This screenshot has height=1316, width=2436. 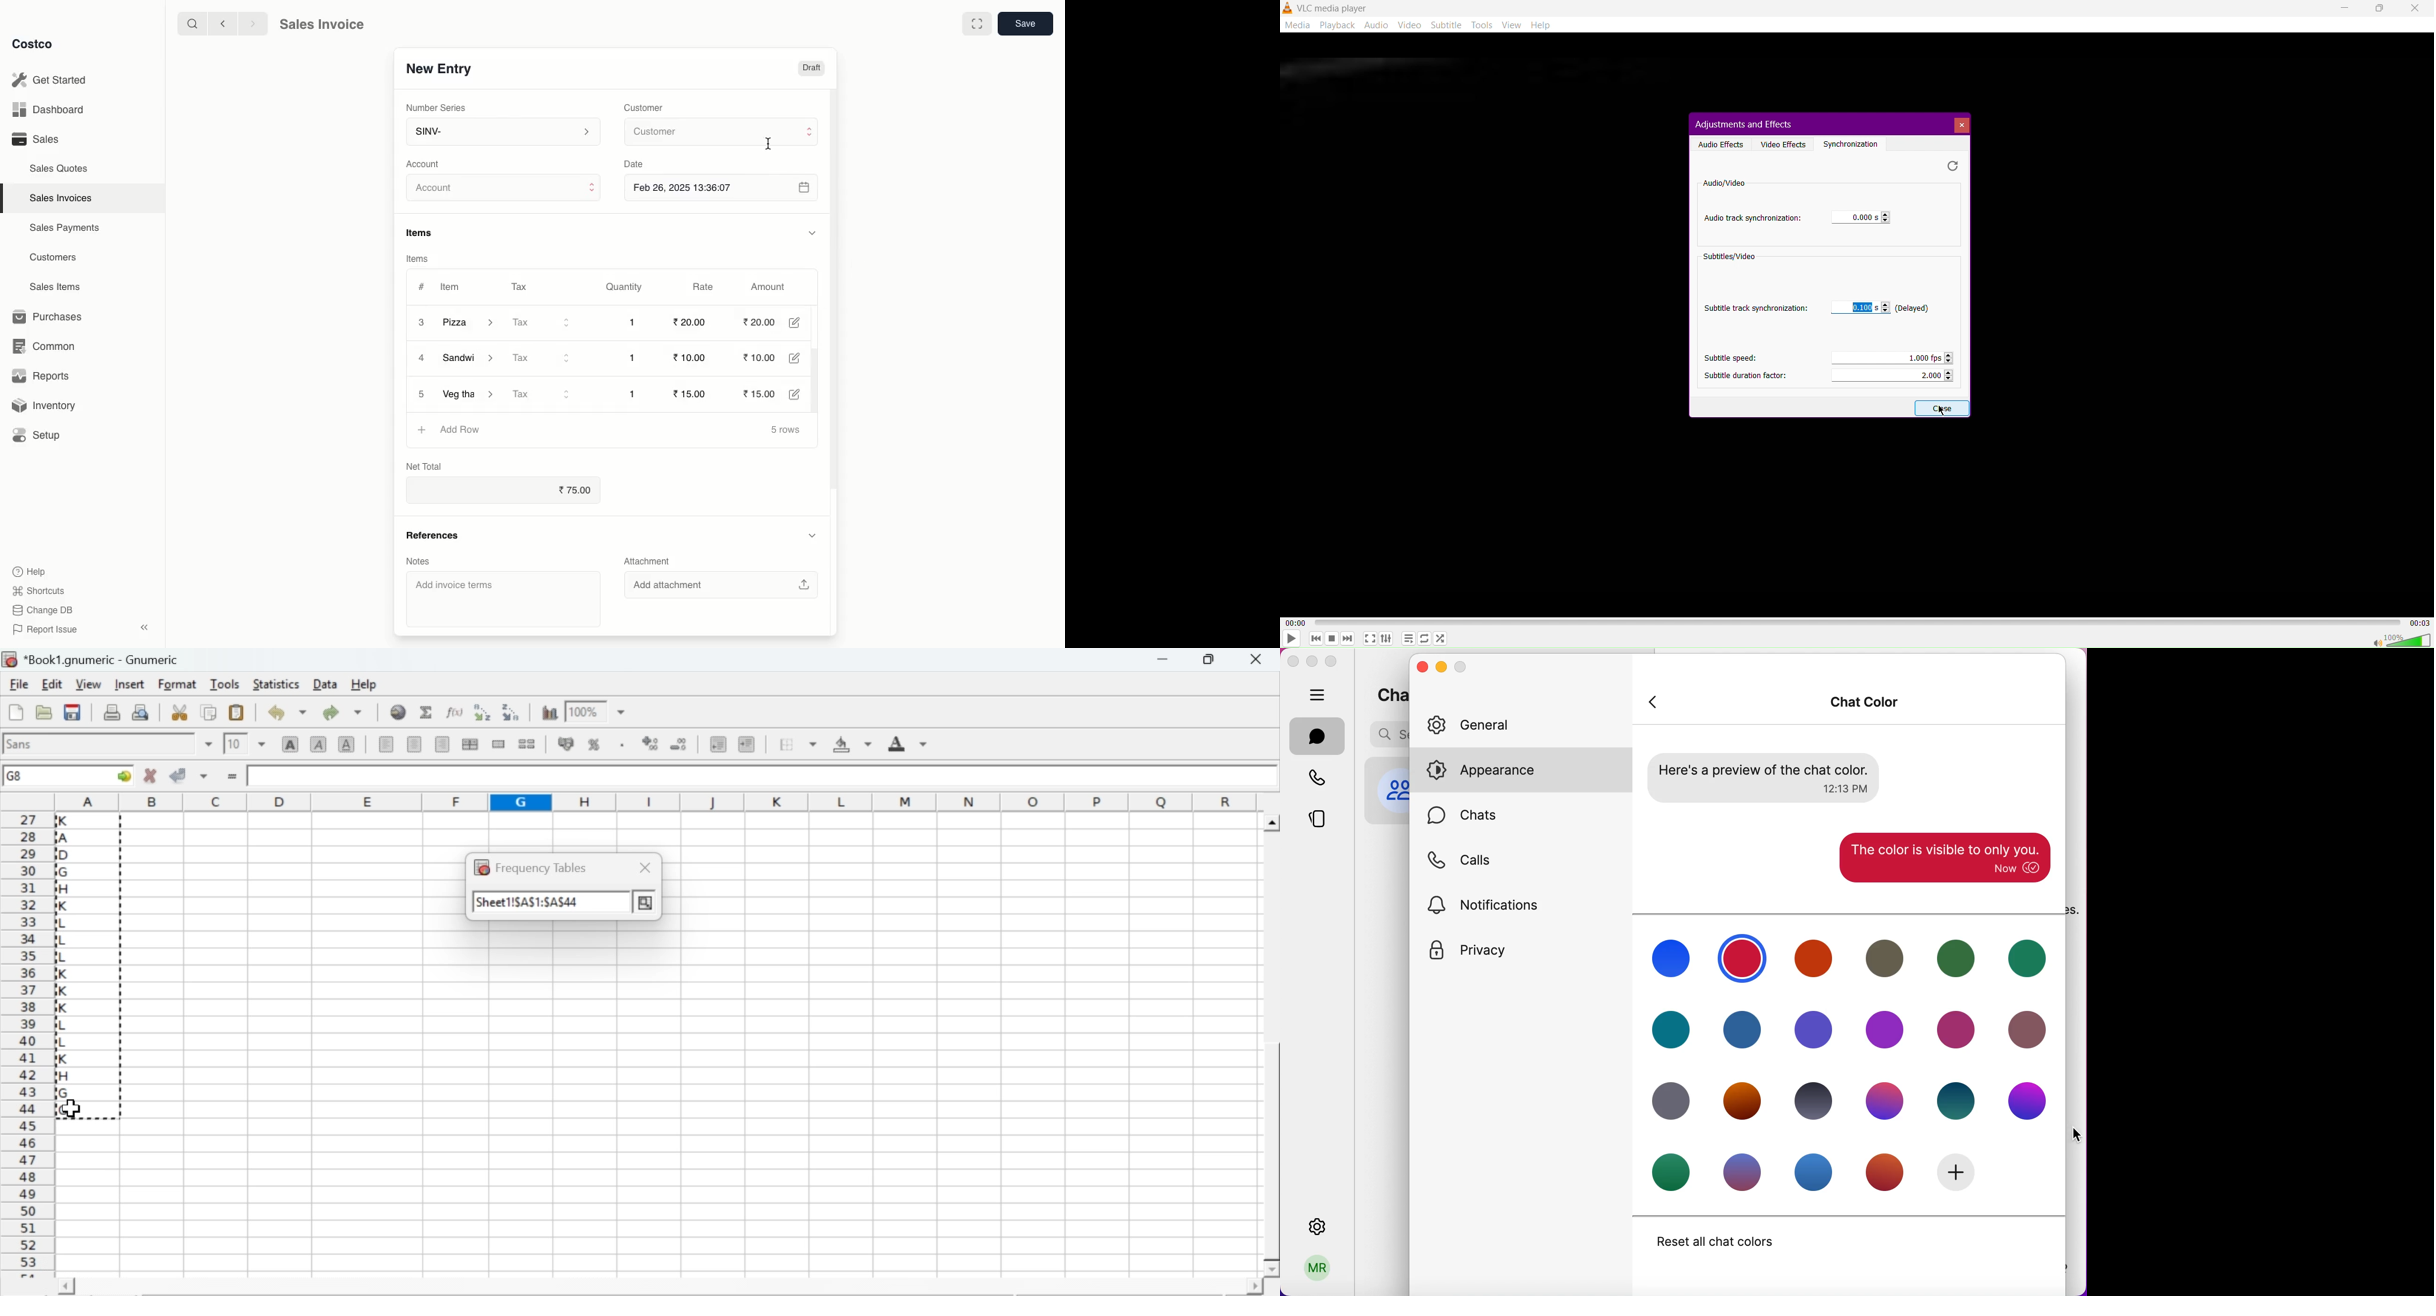 What do you see at coordinates (423, 465) in the screenshot?
I see `Net Total` at bounding box center [423, 465].